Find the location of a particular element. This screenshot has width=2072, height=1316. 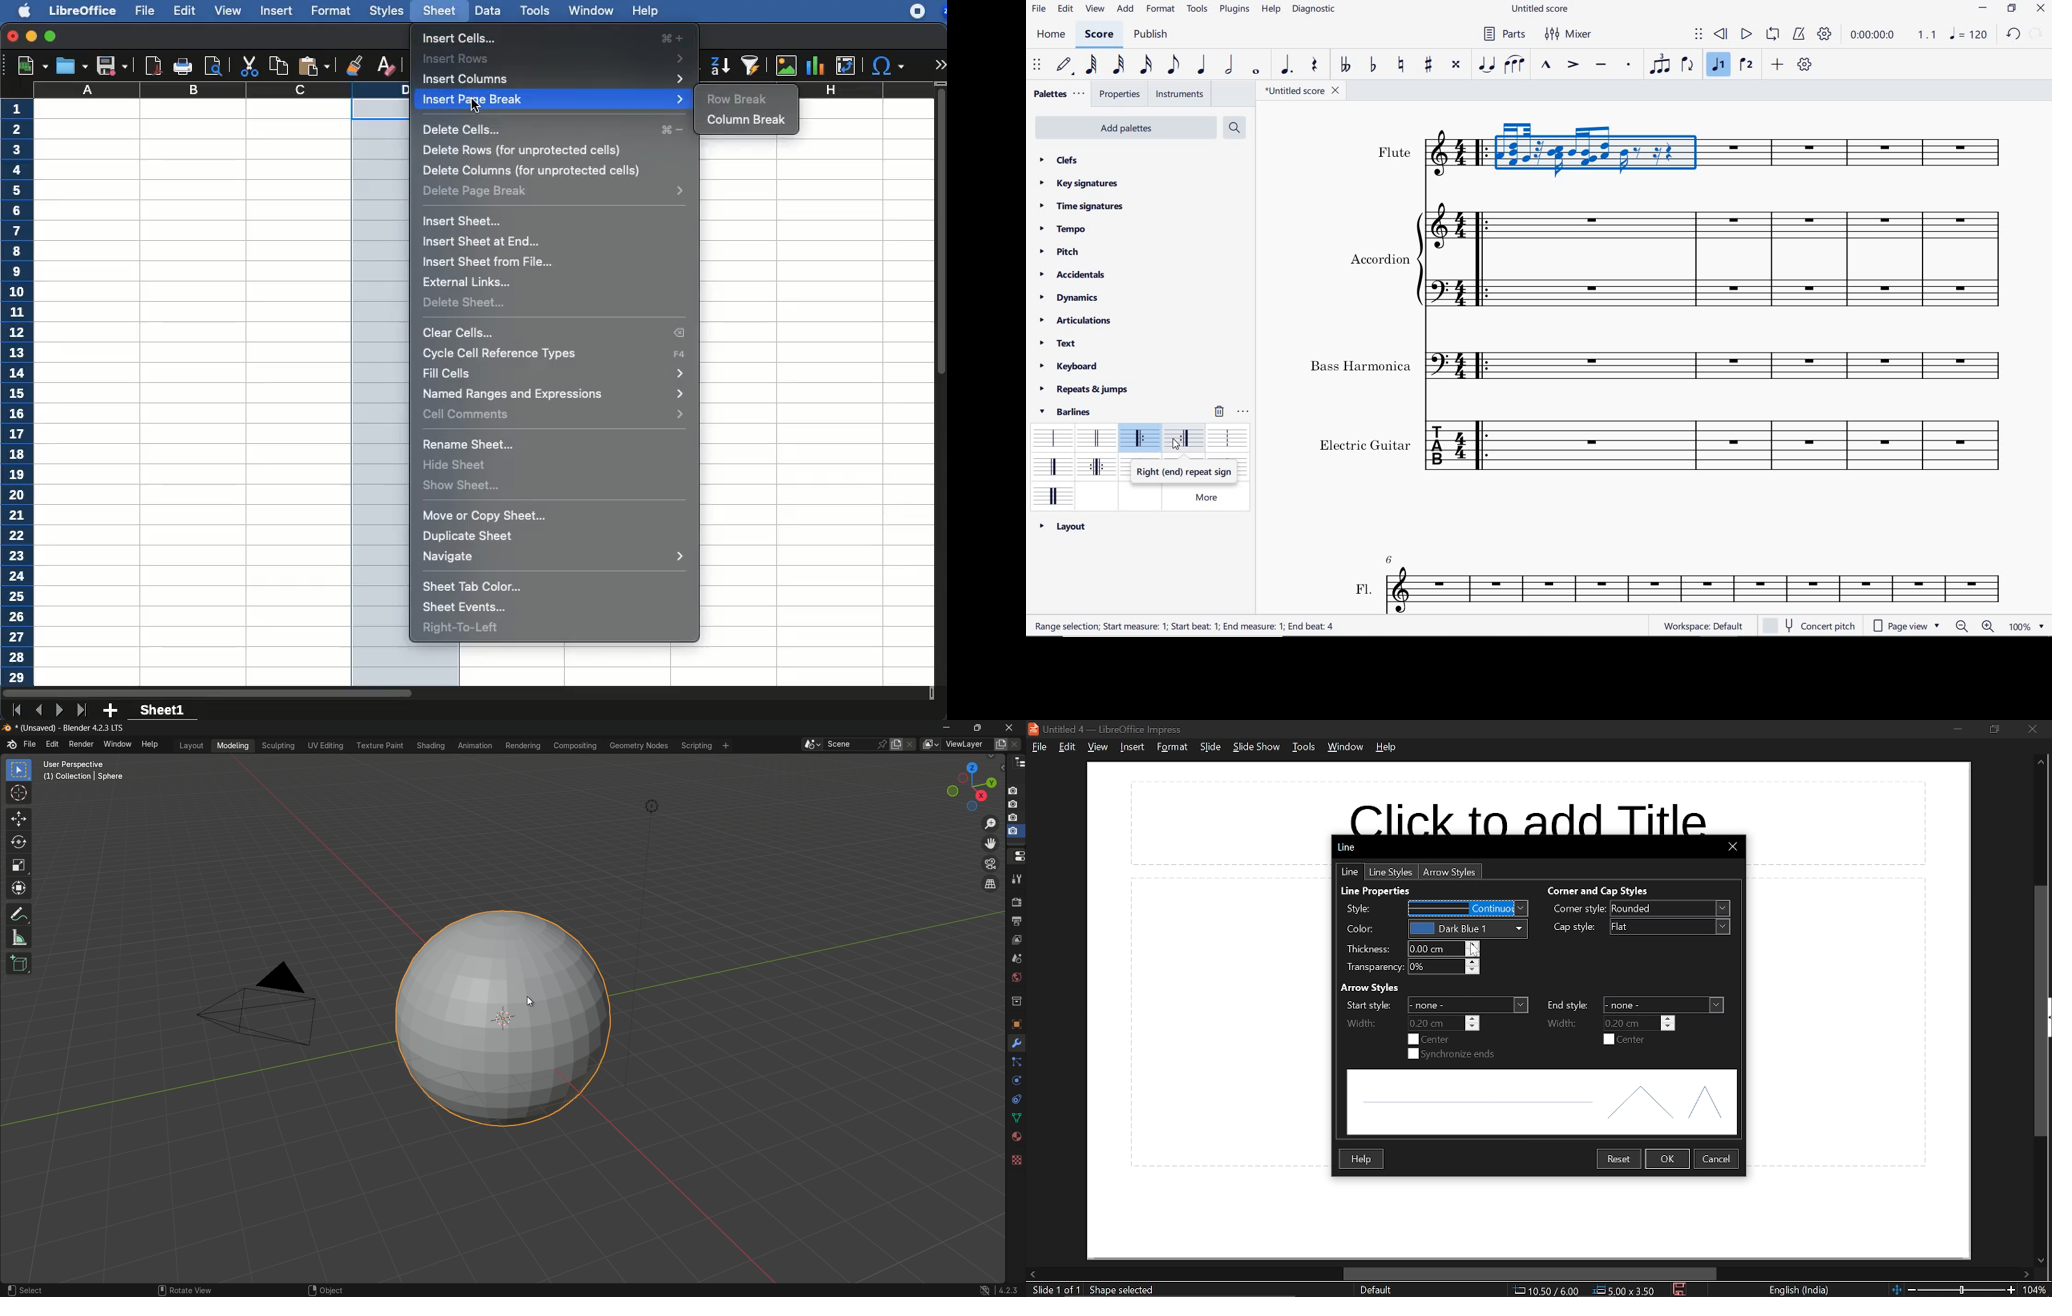

whole note is located at coordinates (1256, 73).